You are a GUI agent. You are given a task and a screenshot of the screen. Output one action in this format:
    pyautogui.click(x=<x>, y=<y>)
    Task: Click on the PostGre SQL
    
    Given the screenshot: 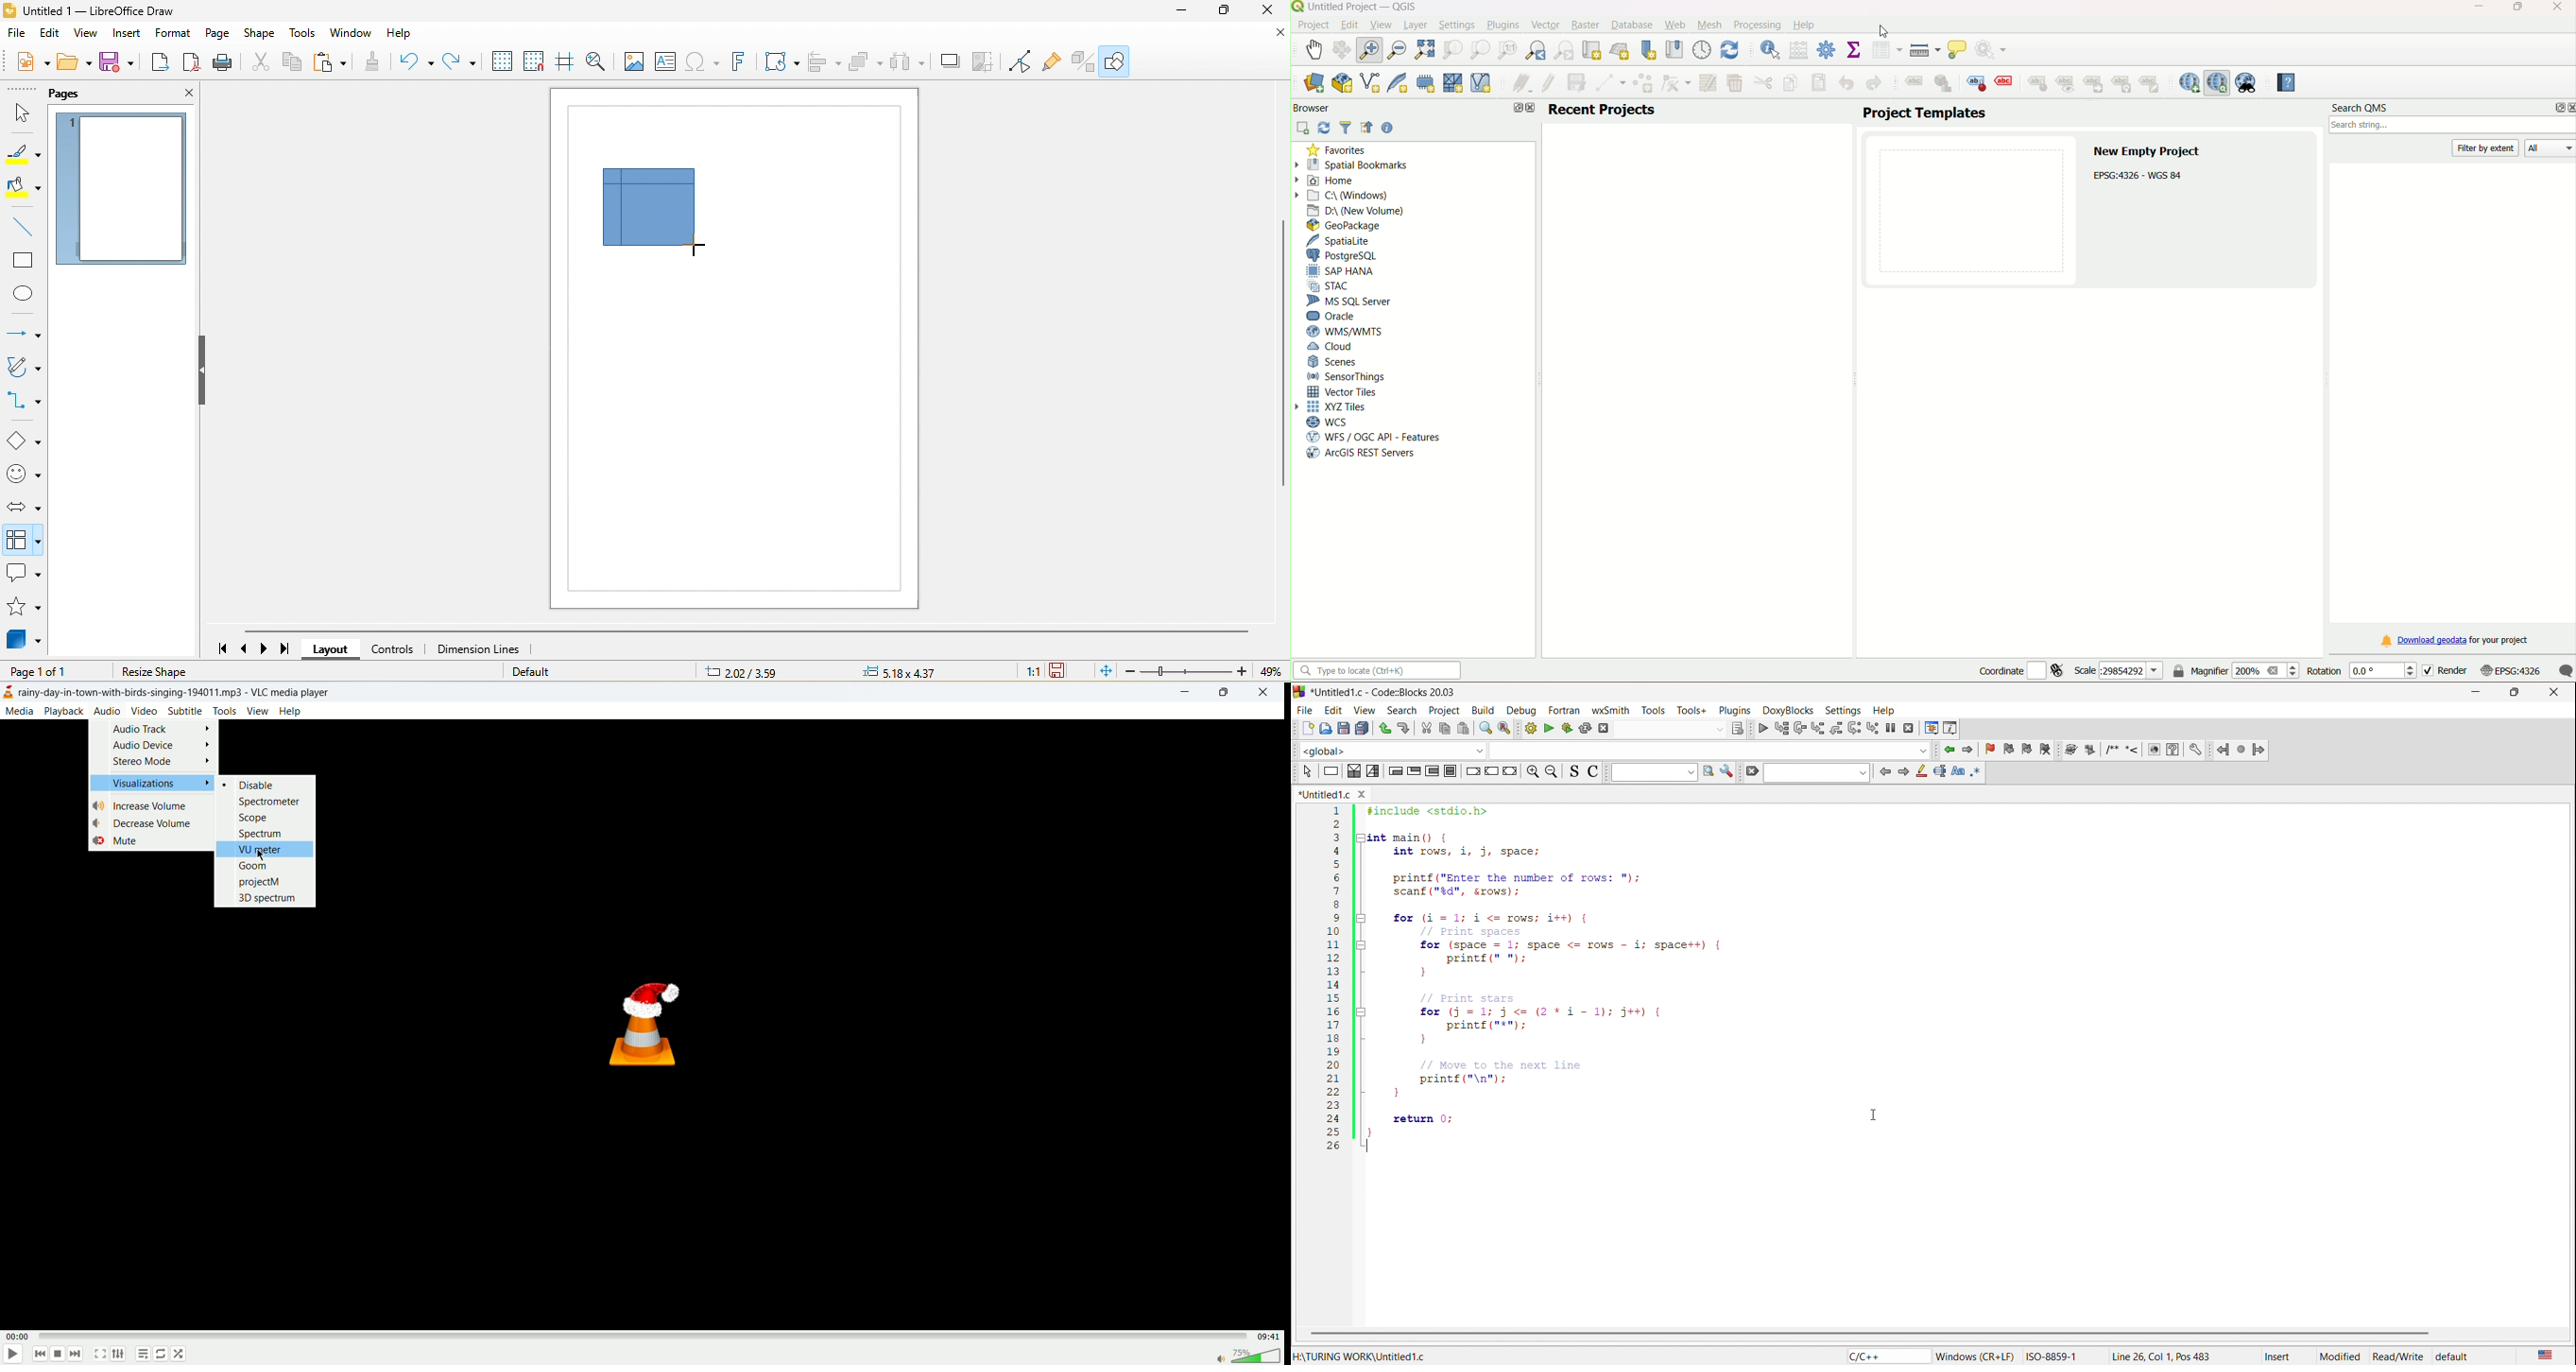 What is the action you would take?
    pyautogui.click(x=1346, y=255)
    